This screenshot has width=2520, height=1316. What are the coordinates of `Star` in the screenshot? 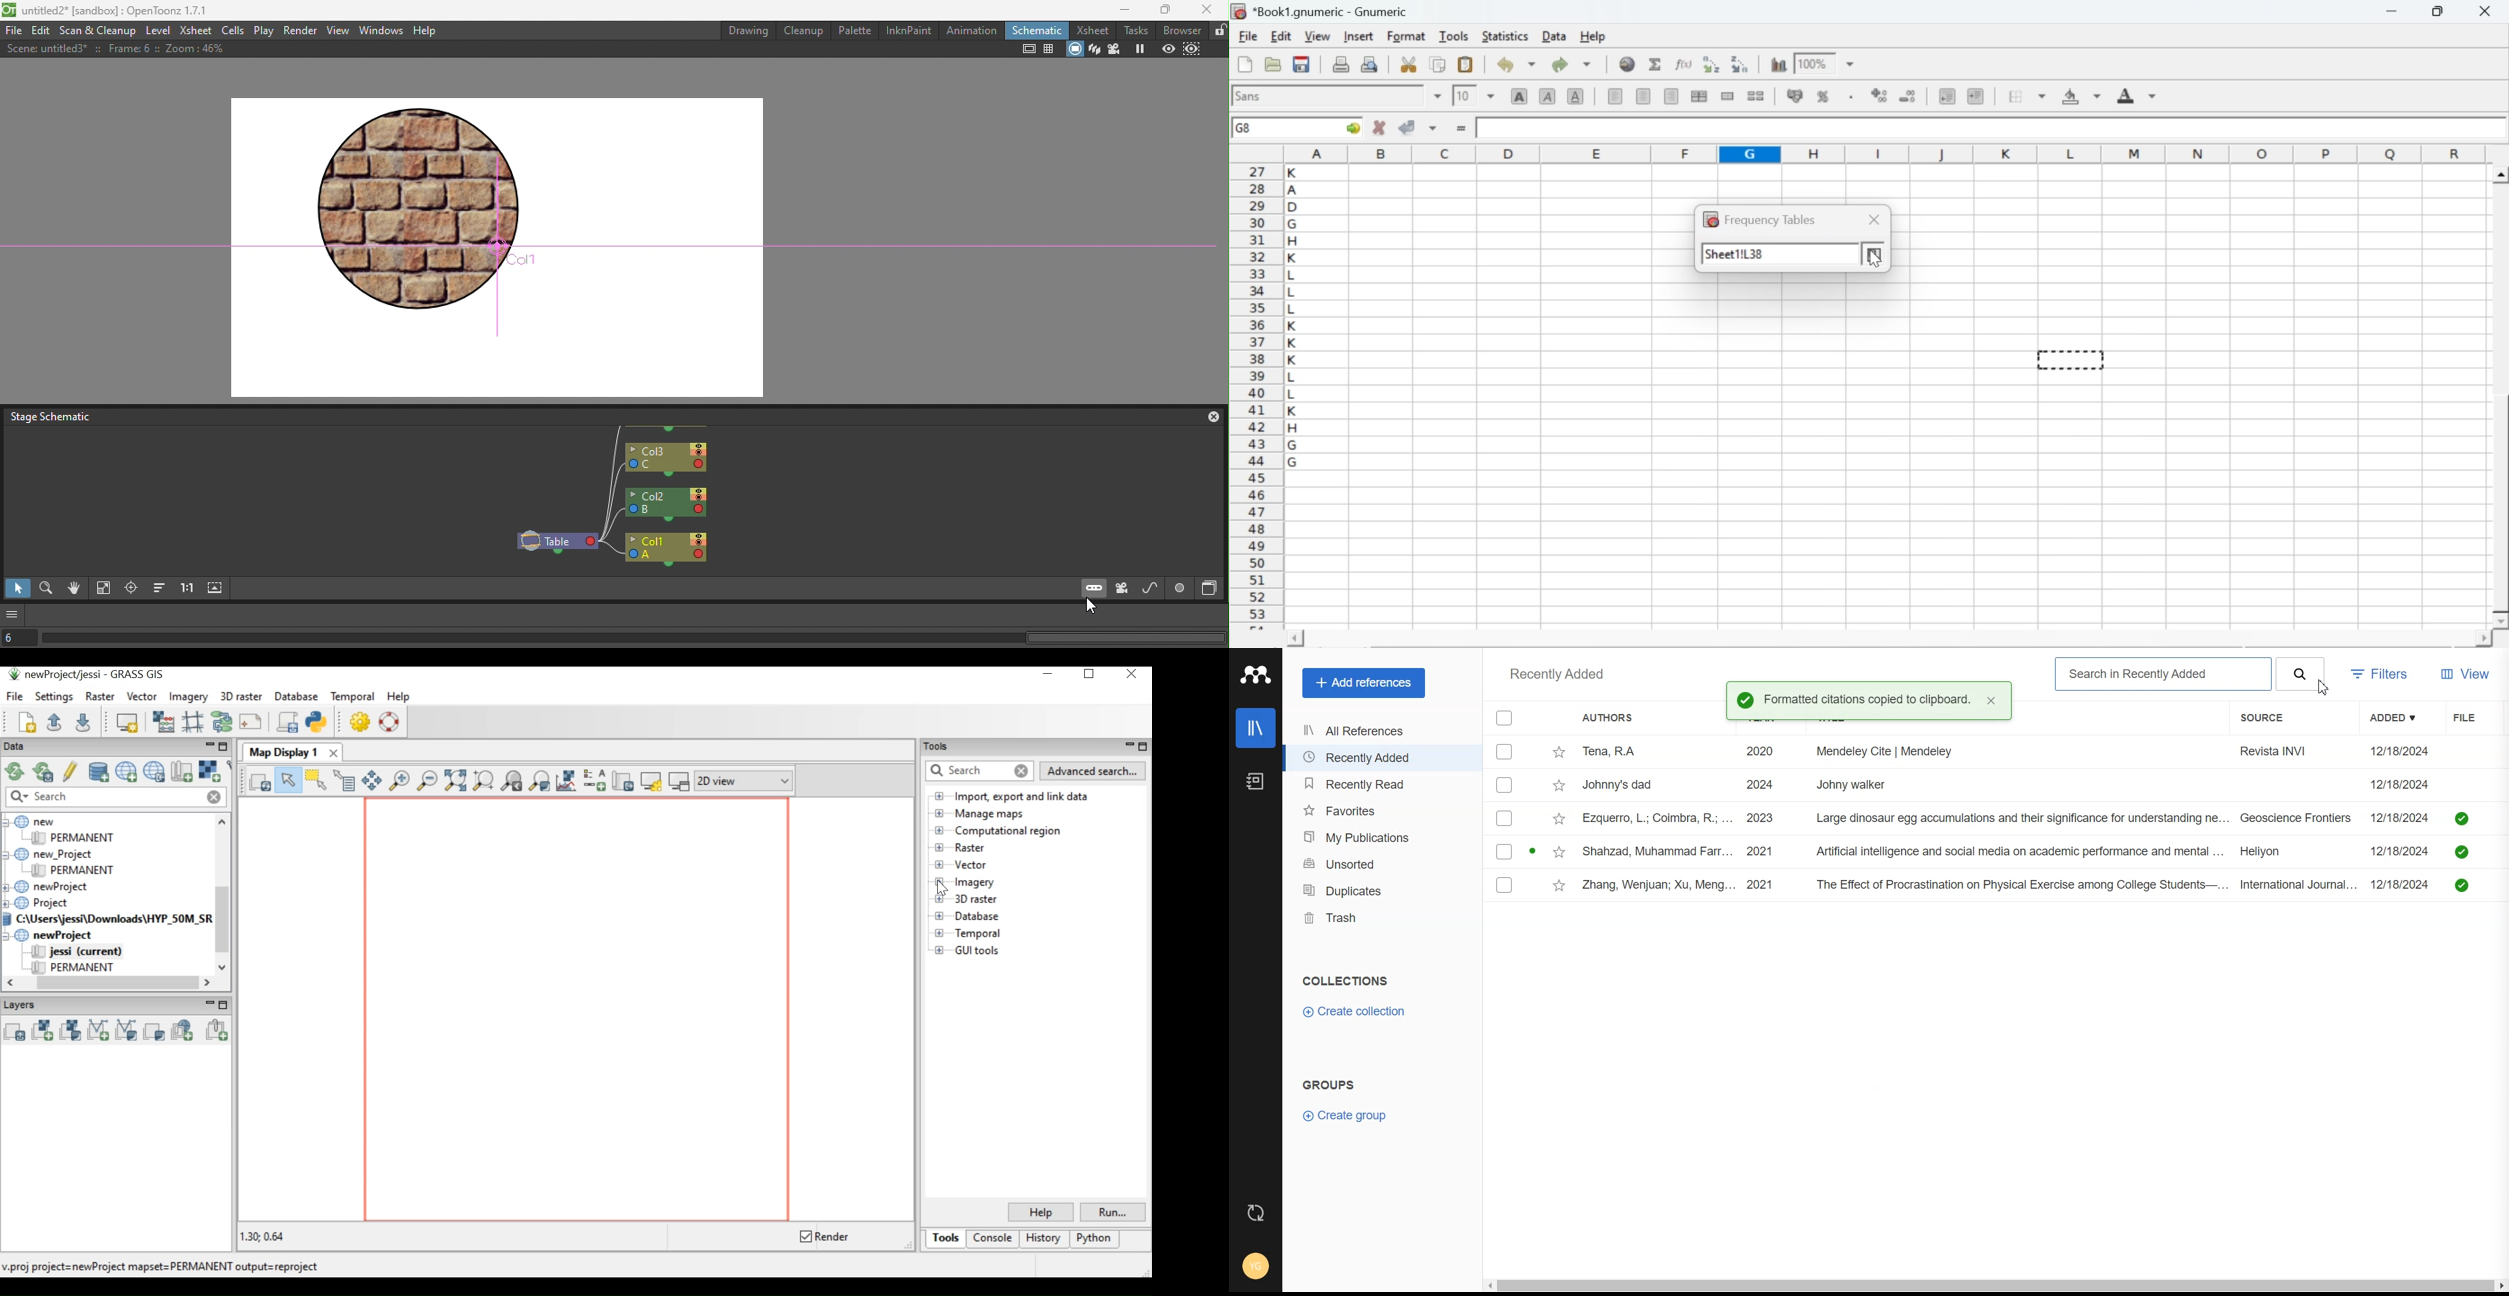 It's located at (1559, 818).